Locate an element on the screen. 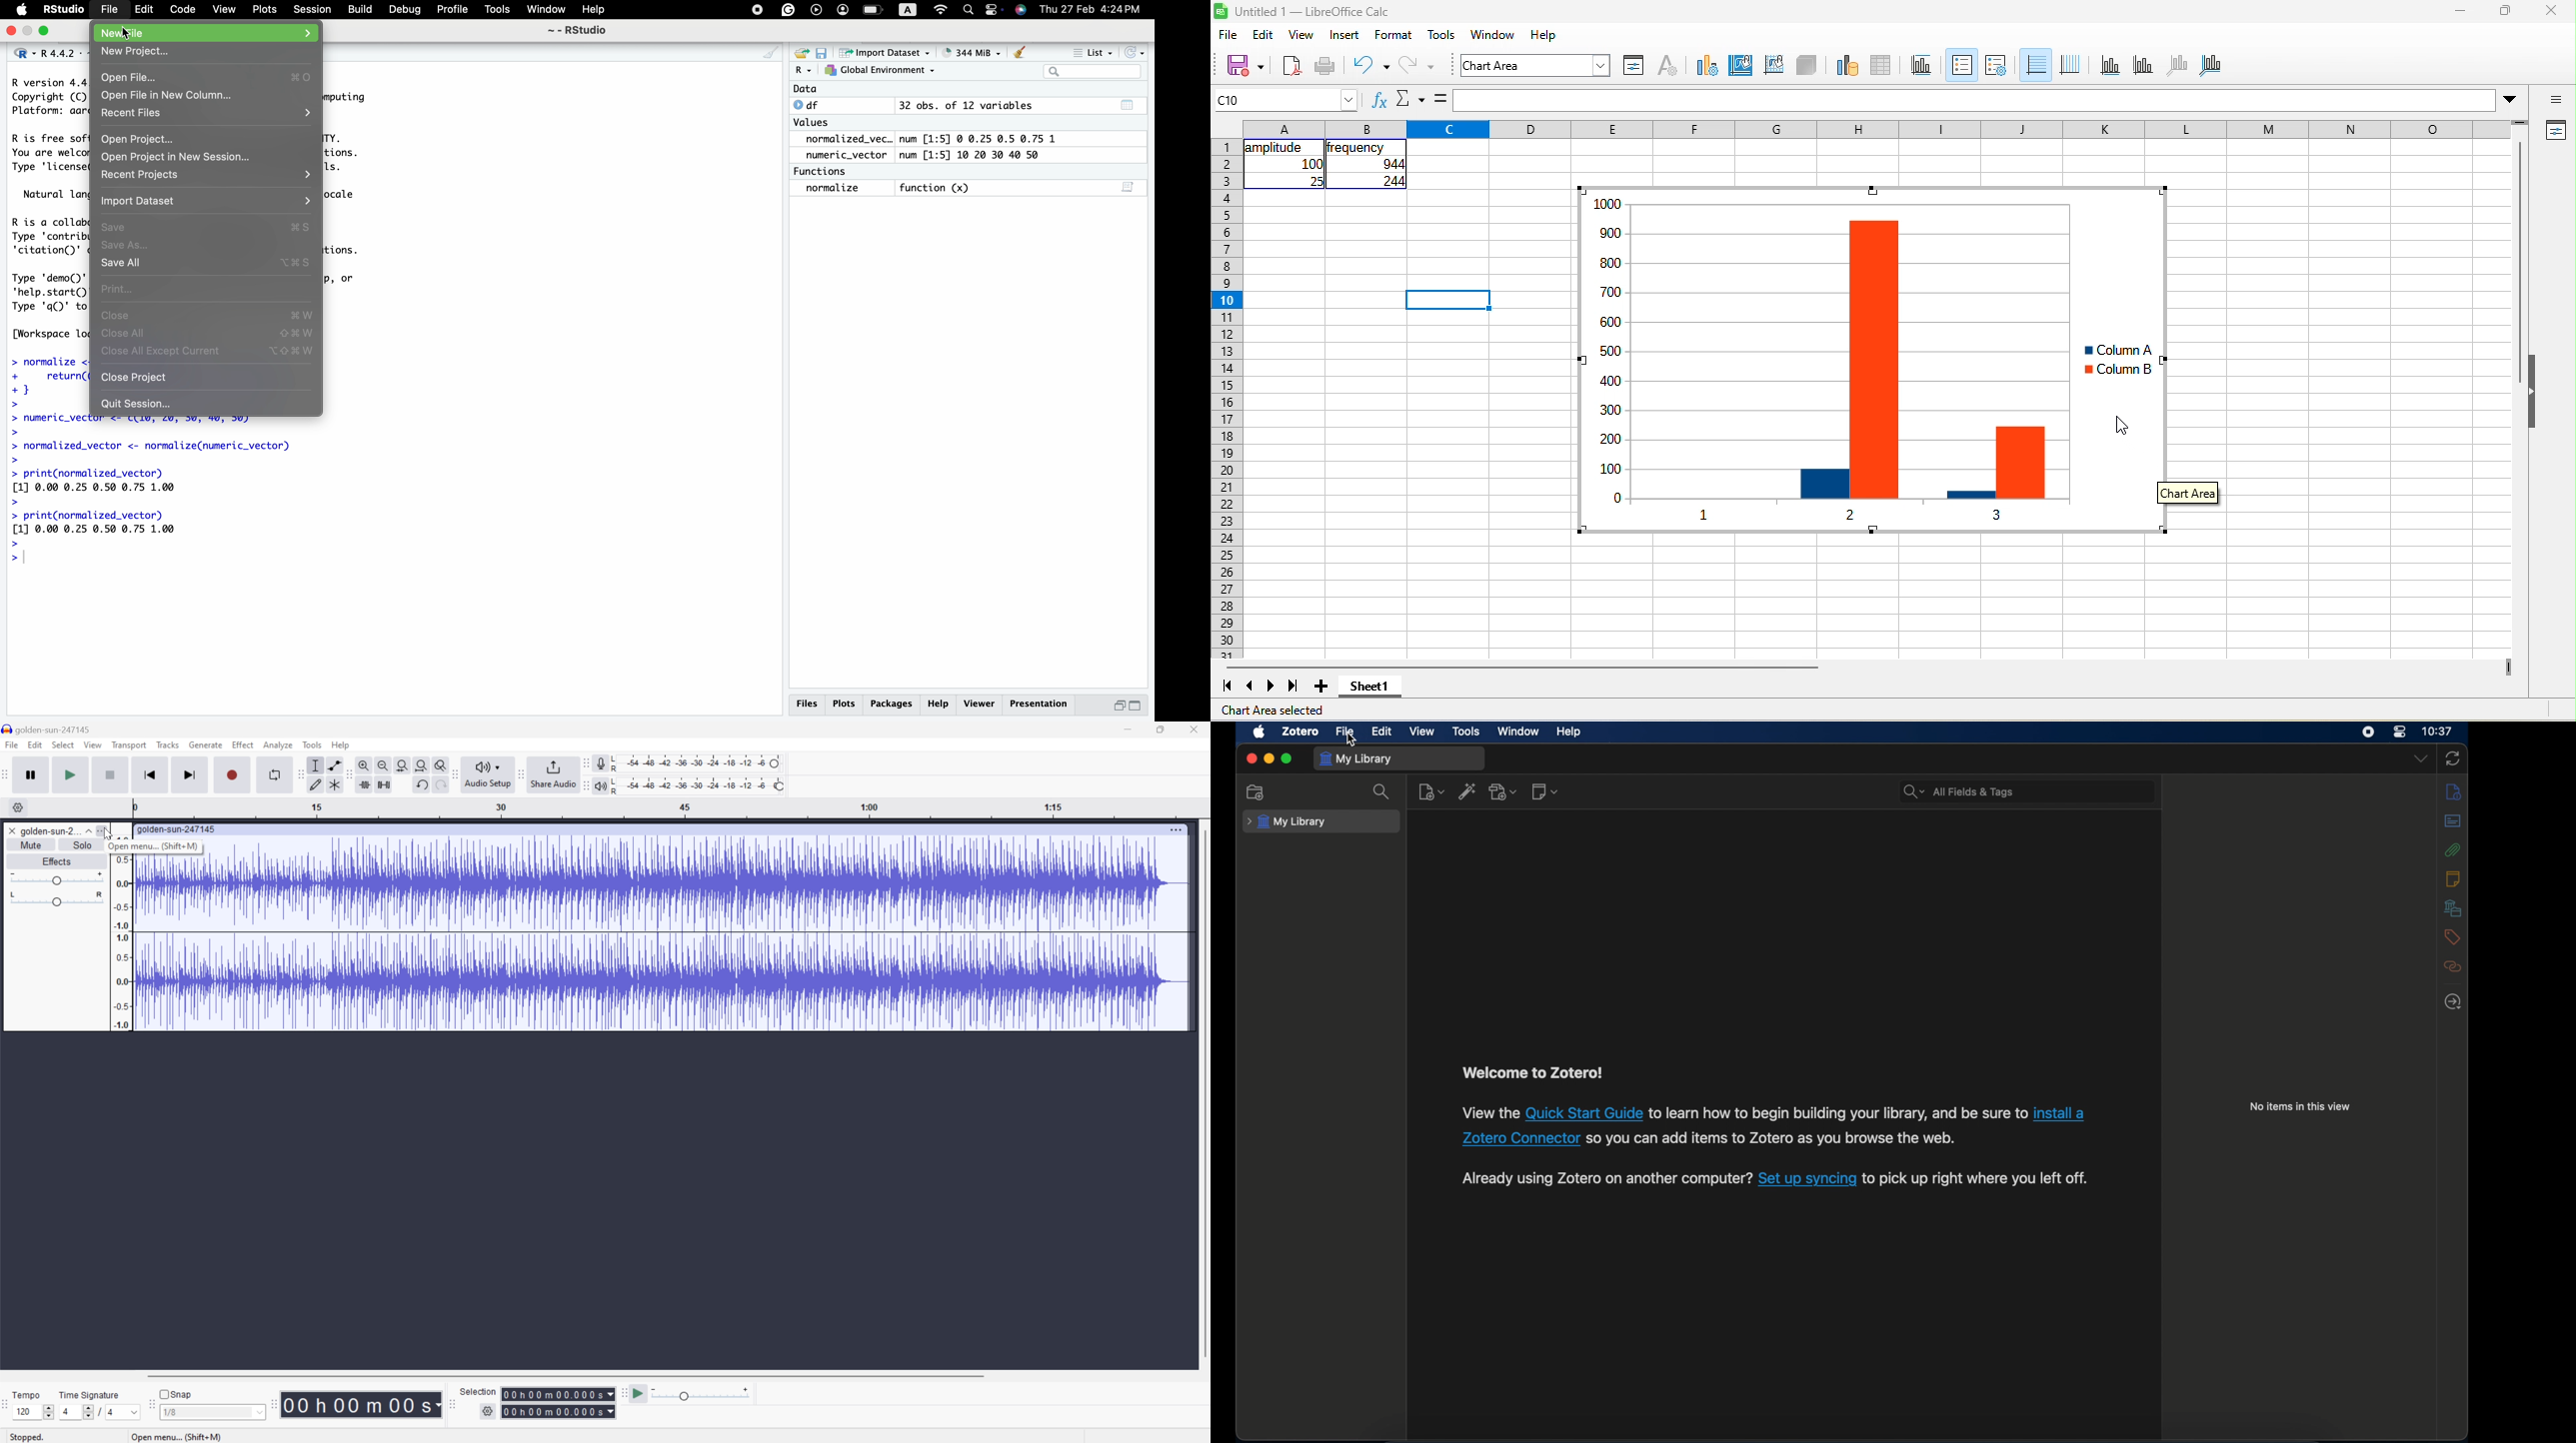  first sheet is located at coordinates (1227, 687).